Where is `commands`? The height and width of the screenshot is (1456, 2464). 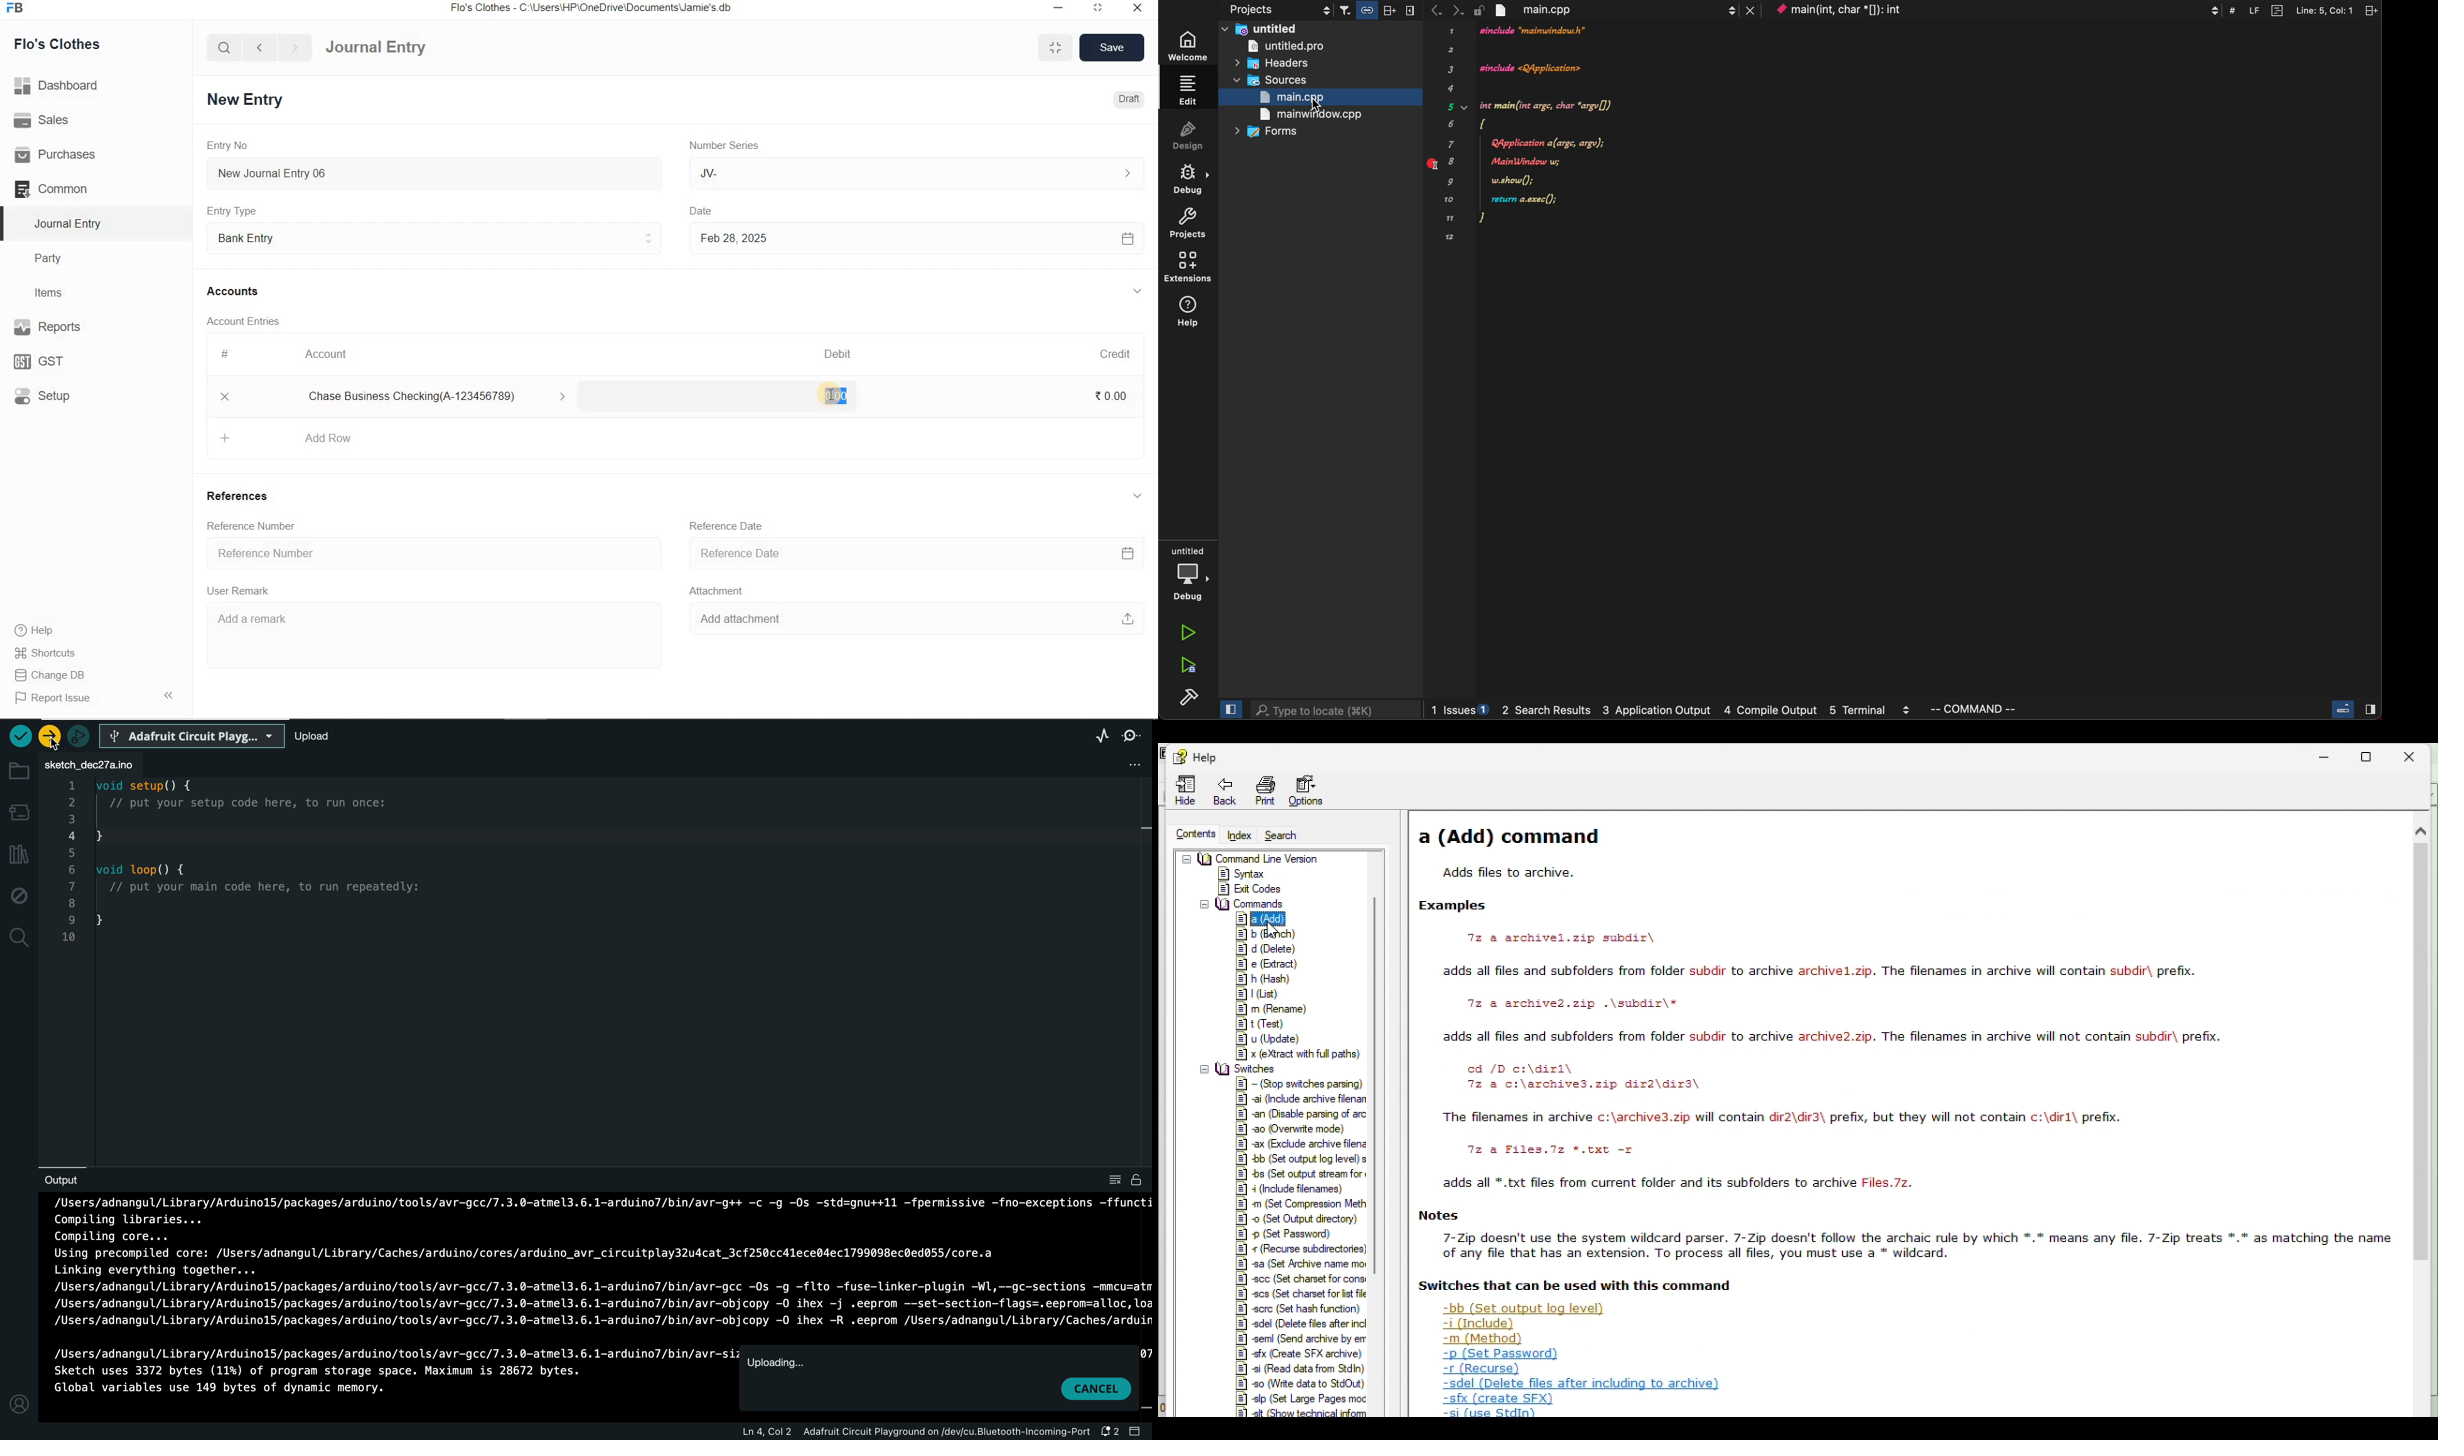 commands is located at coordinates (1241, 904).